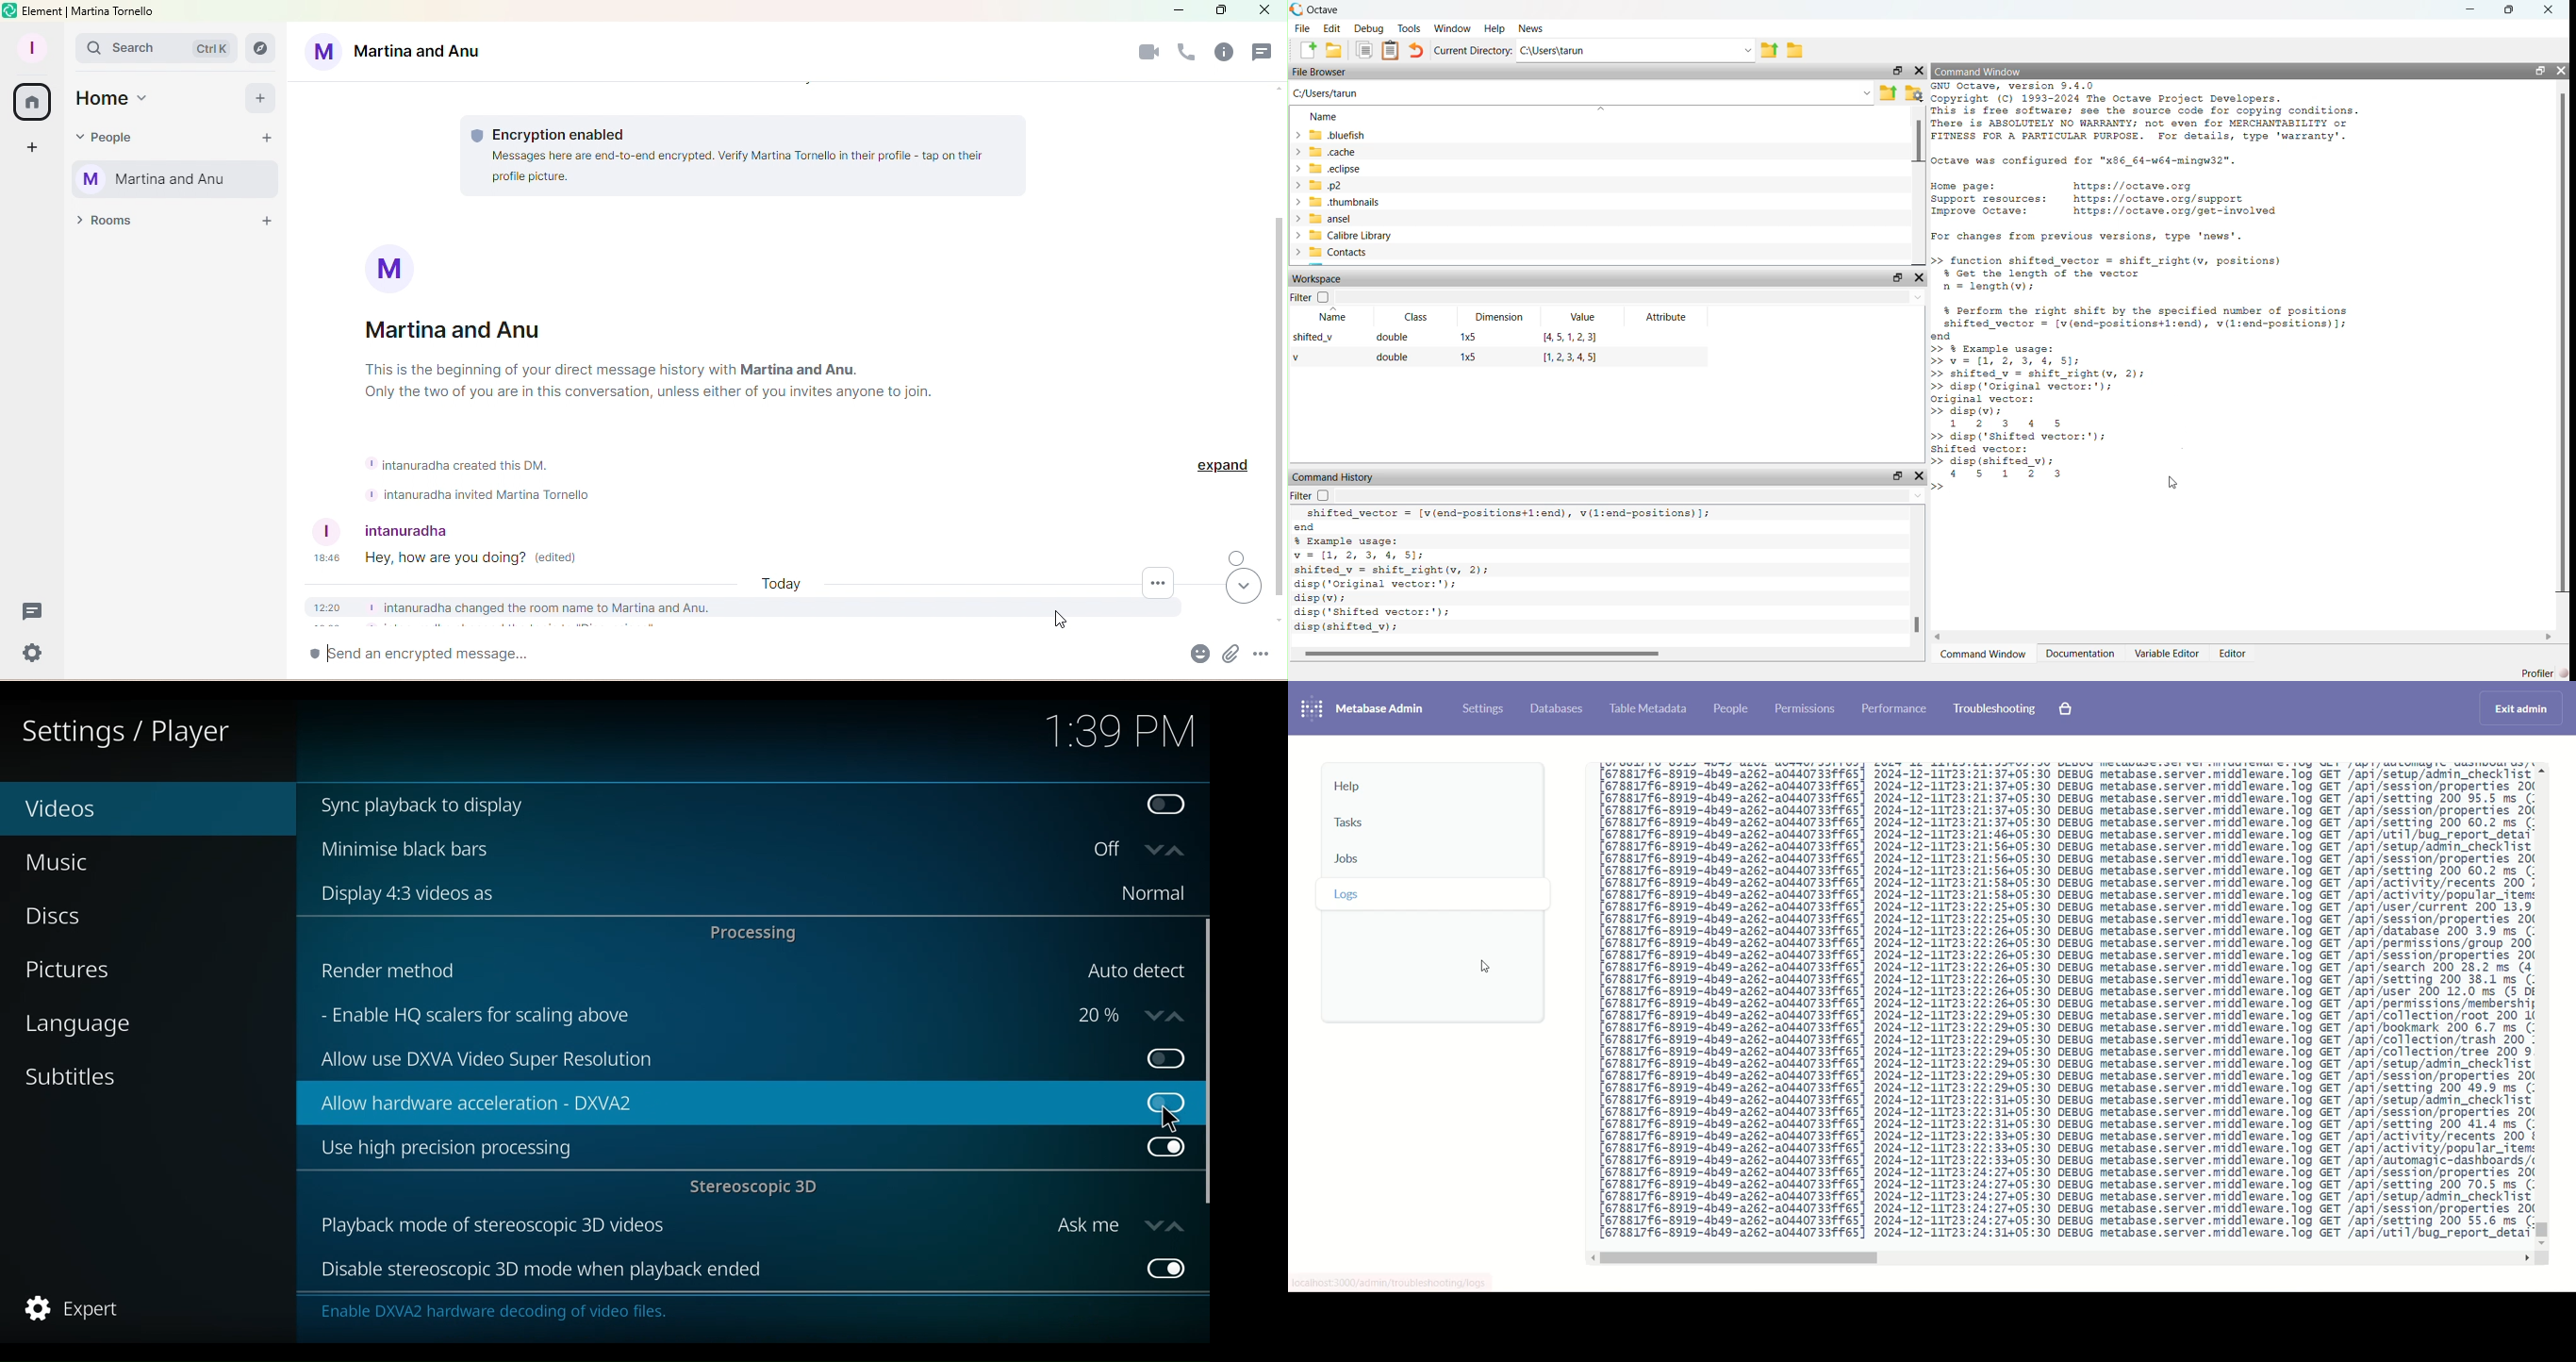  I want to click on Time, so click(1120, 733).